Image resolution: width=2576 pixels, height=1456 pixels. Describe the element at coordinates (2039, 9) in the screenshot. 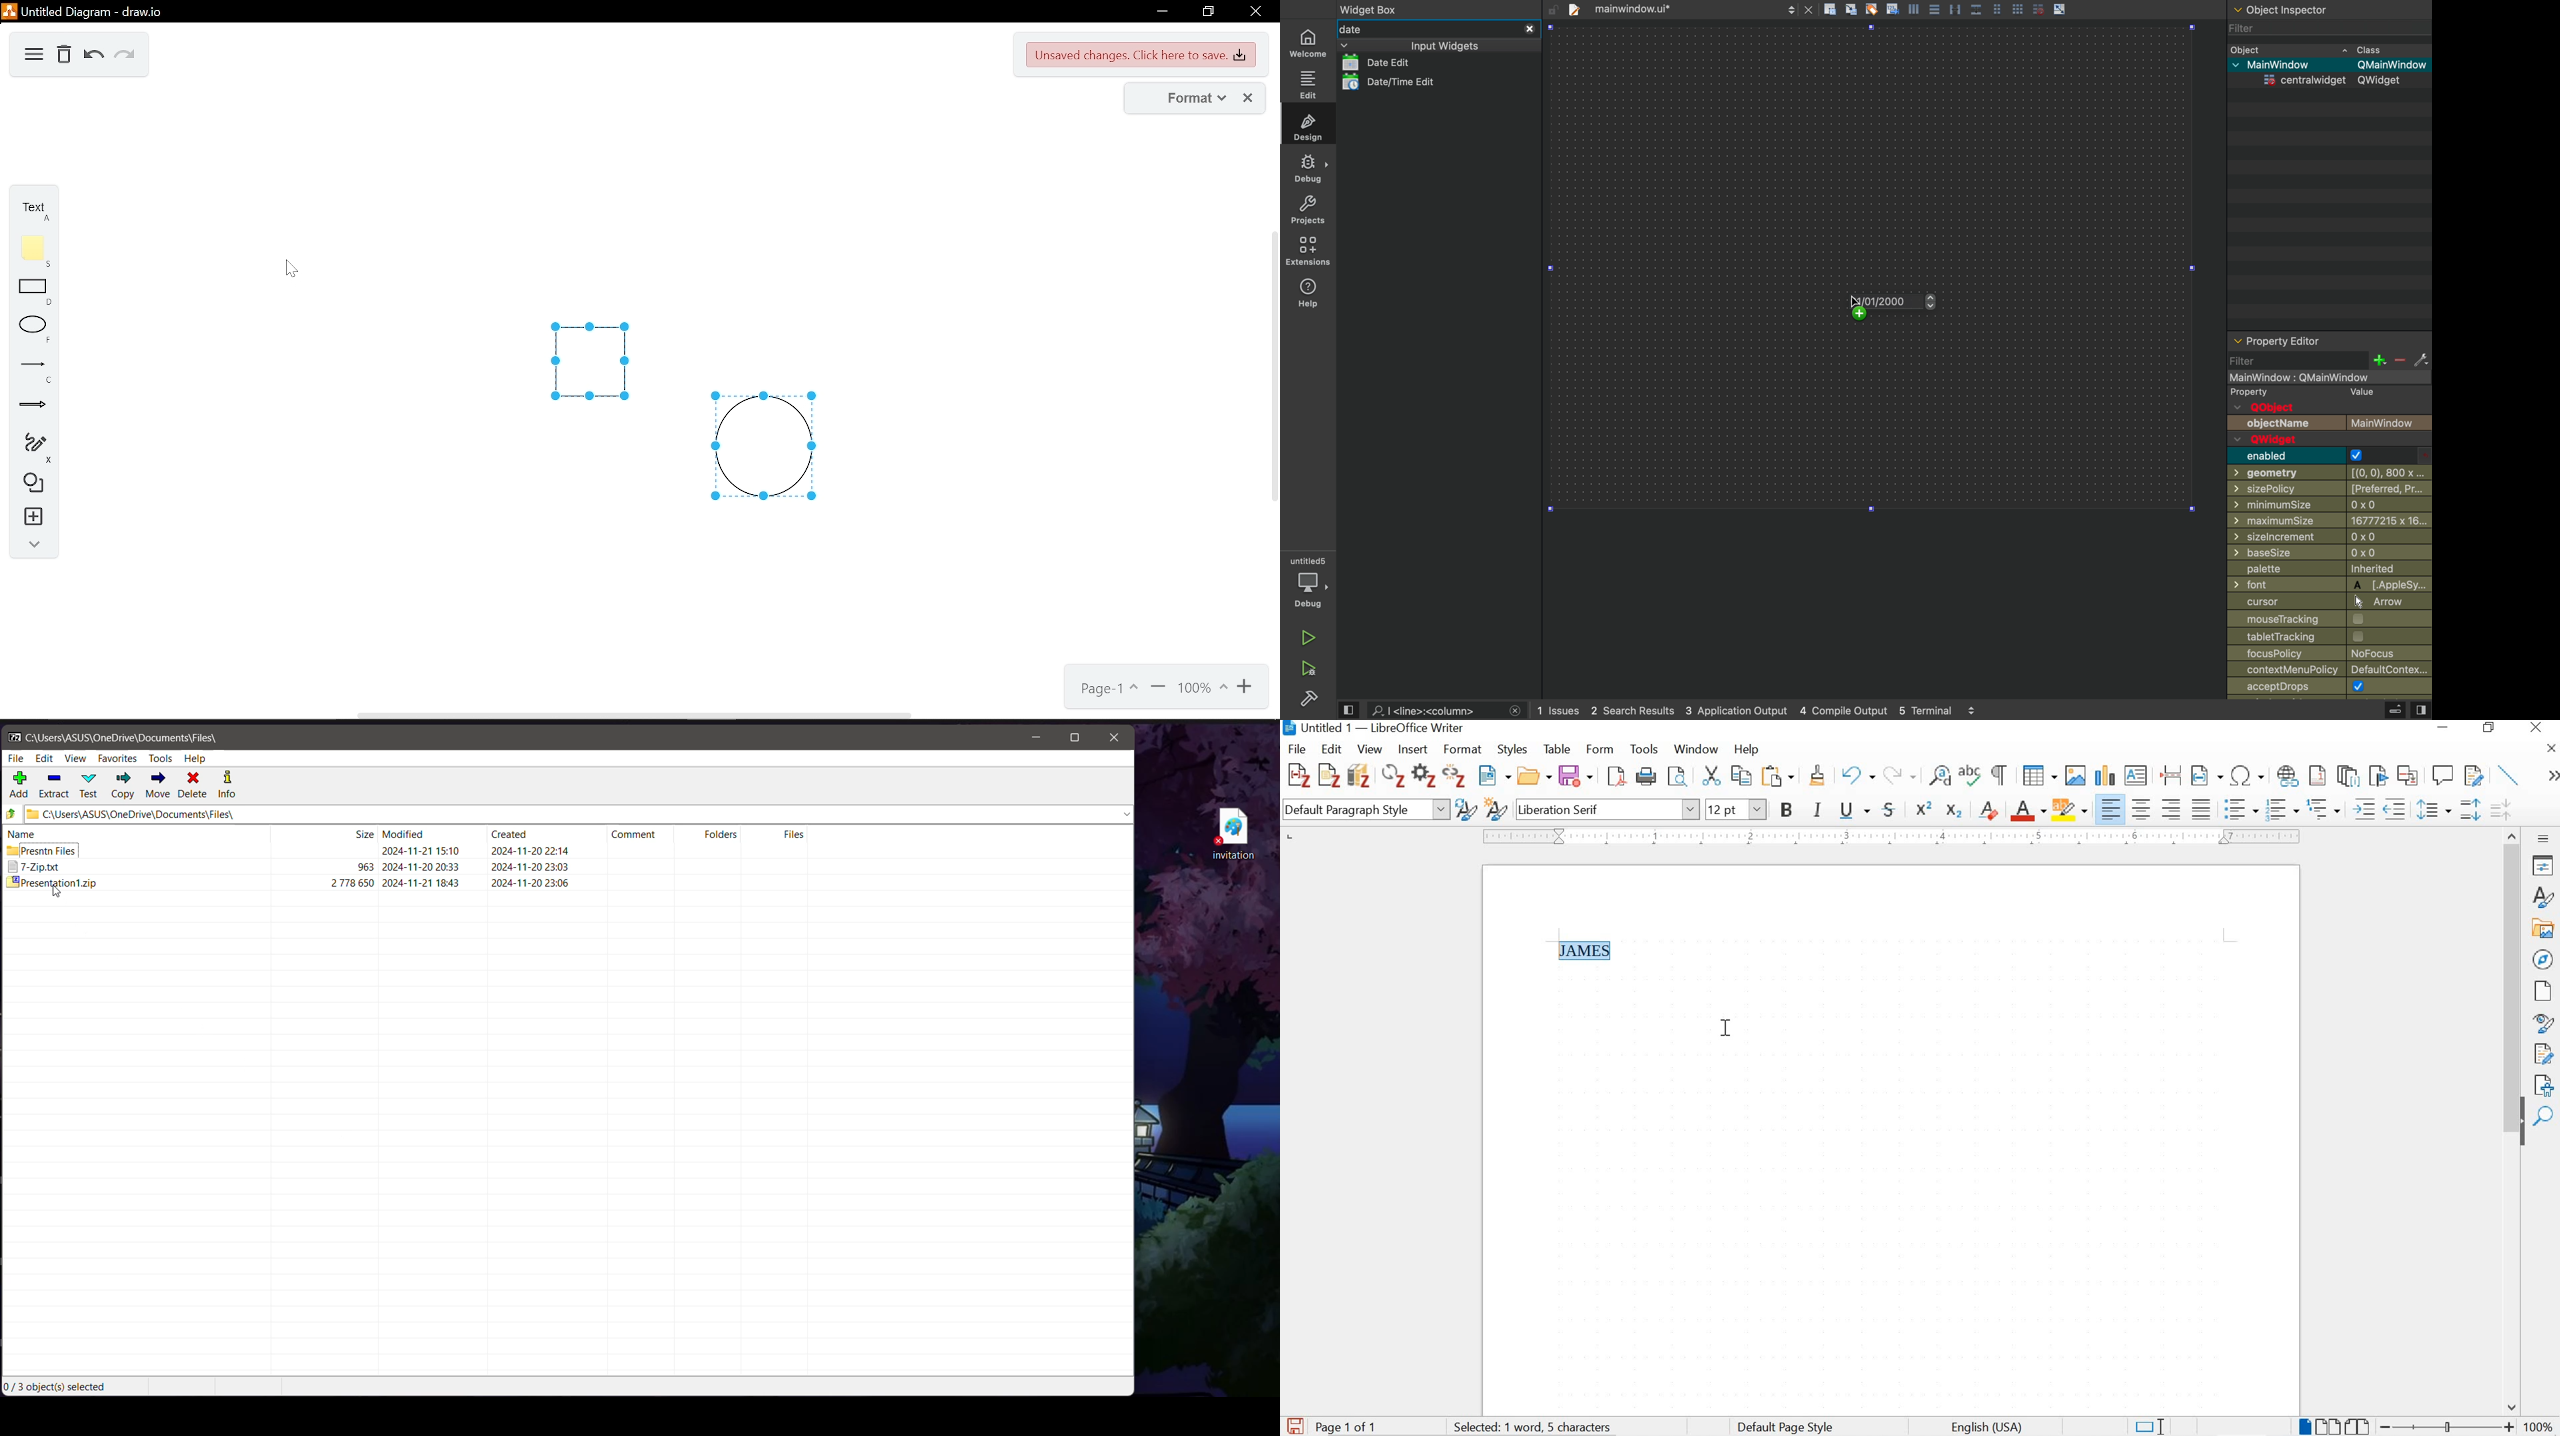

I see `disable grid snap` at that location.